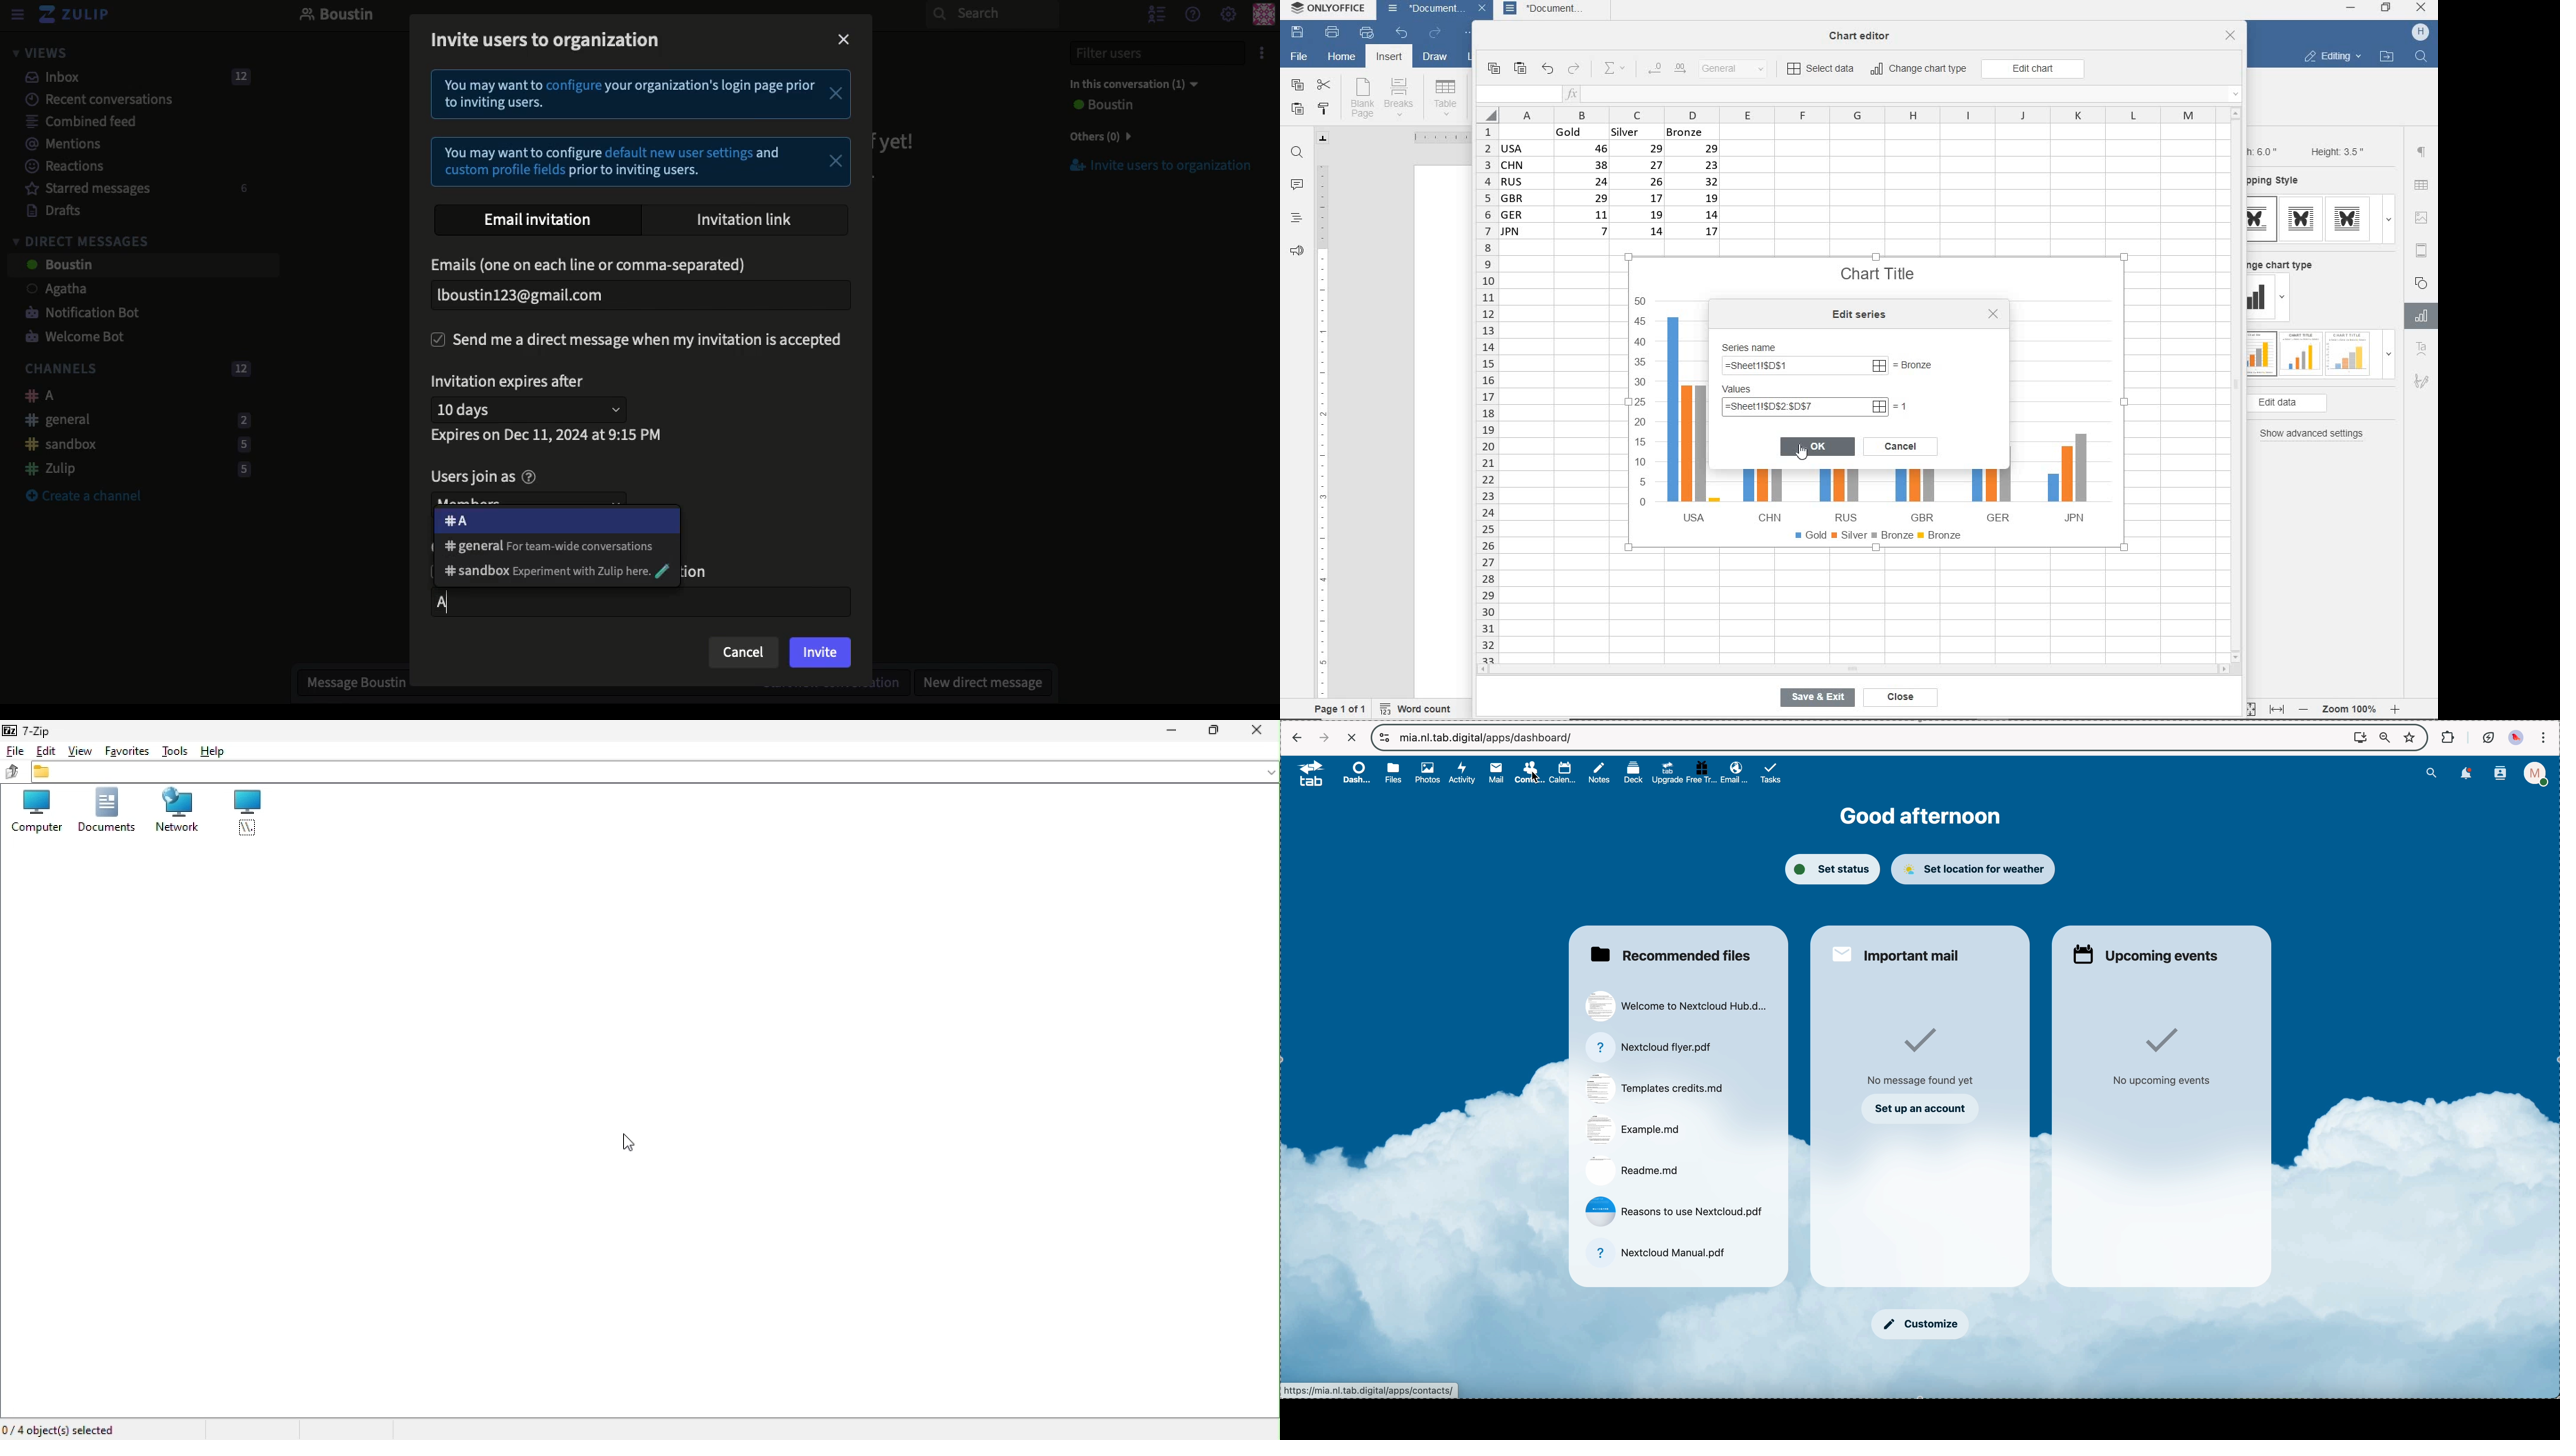  I want to click on table, so click(2423, 186).